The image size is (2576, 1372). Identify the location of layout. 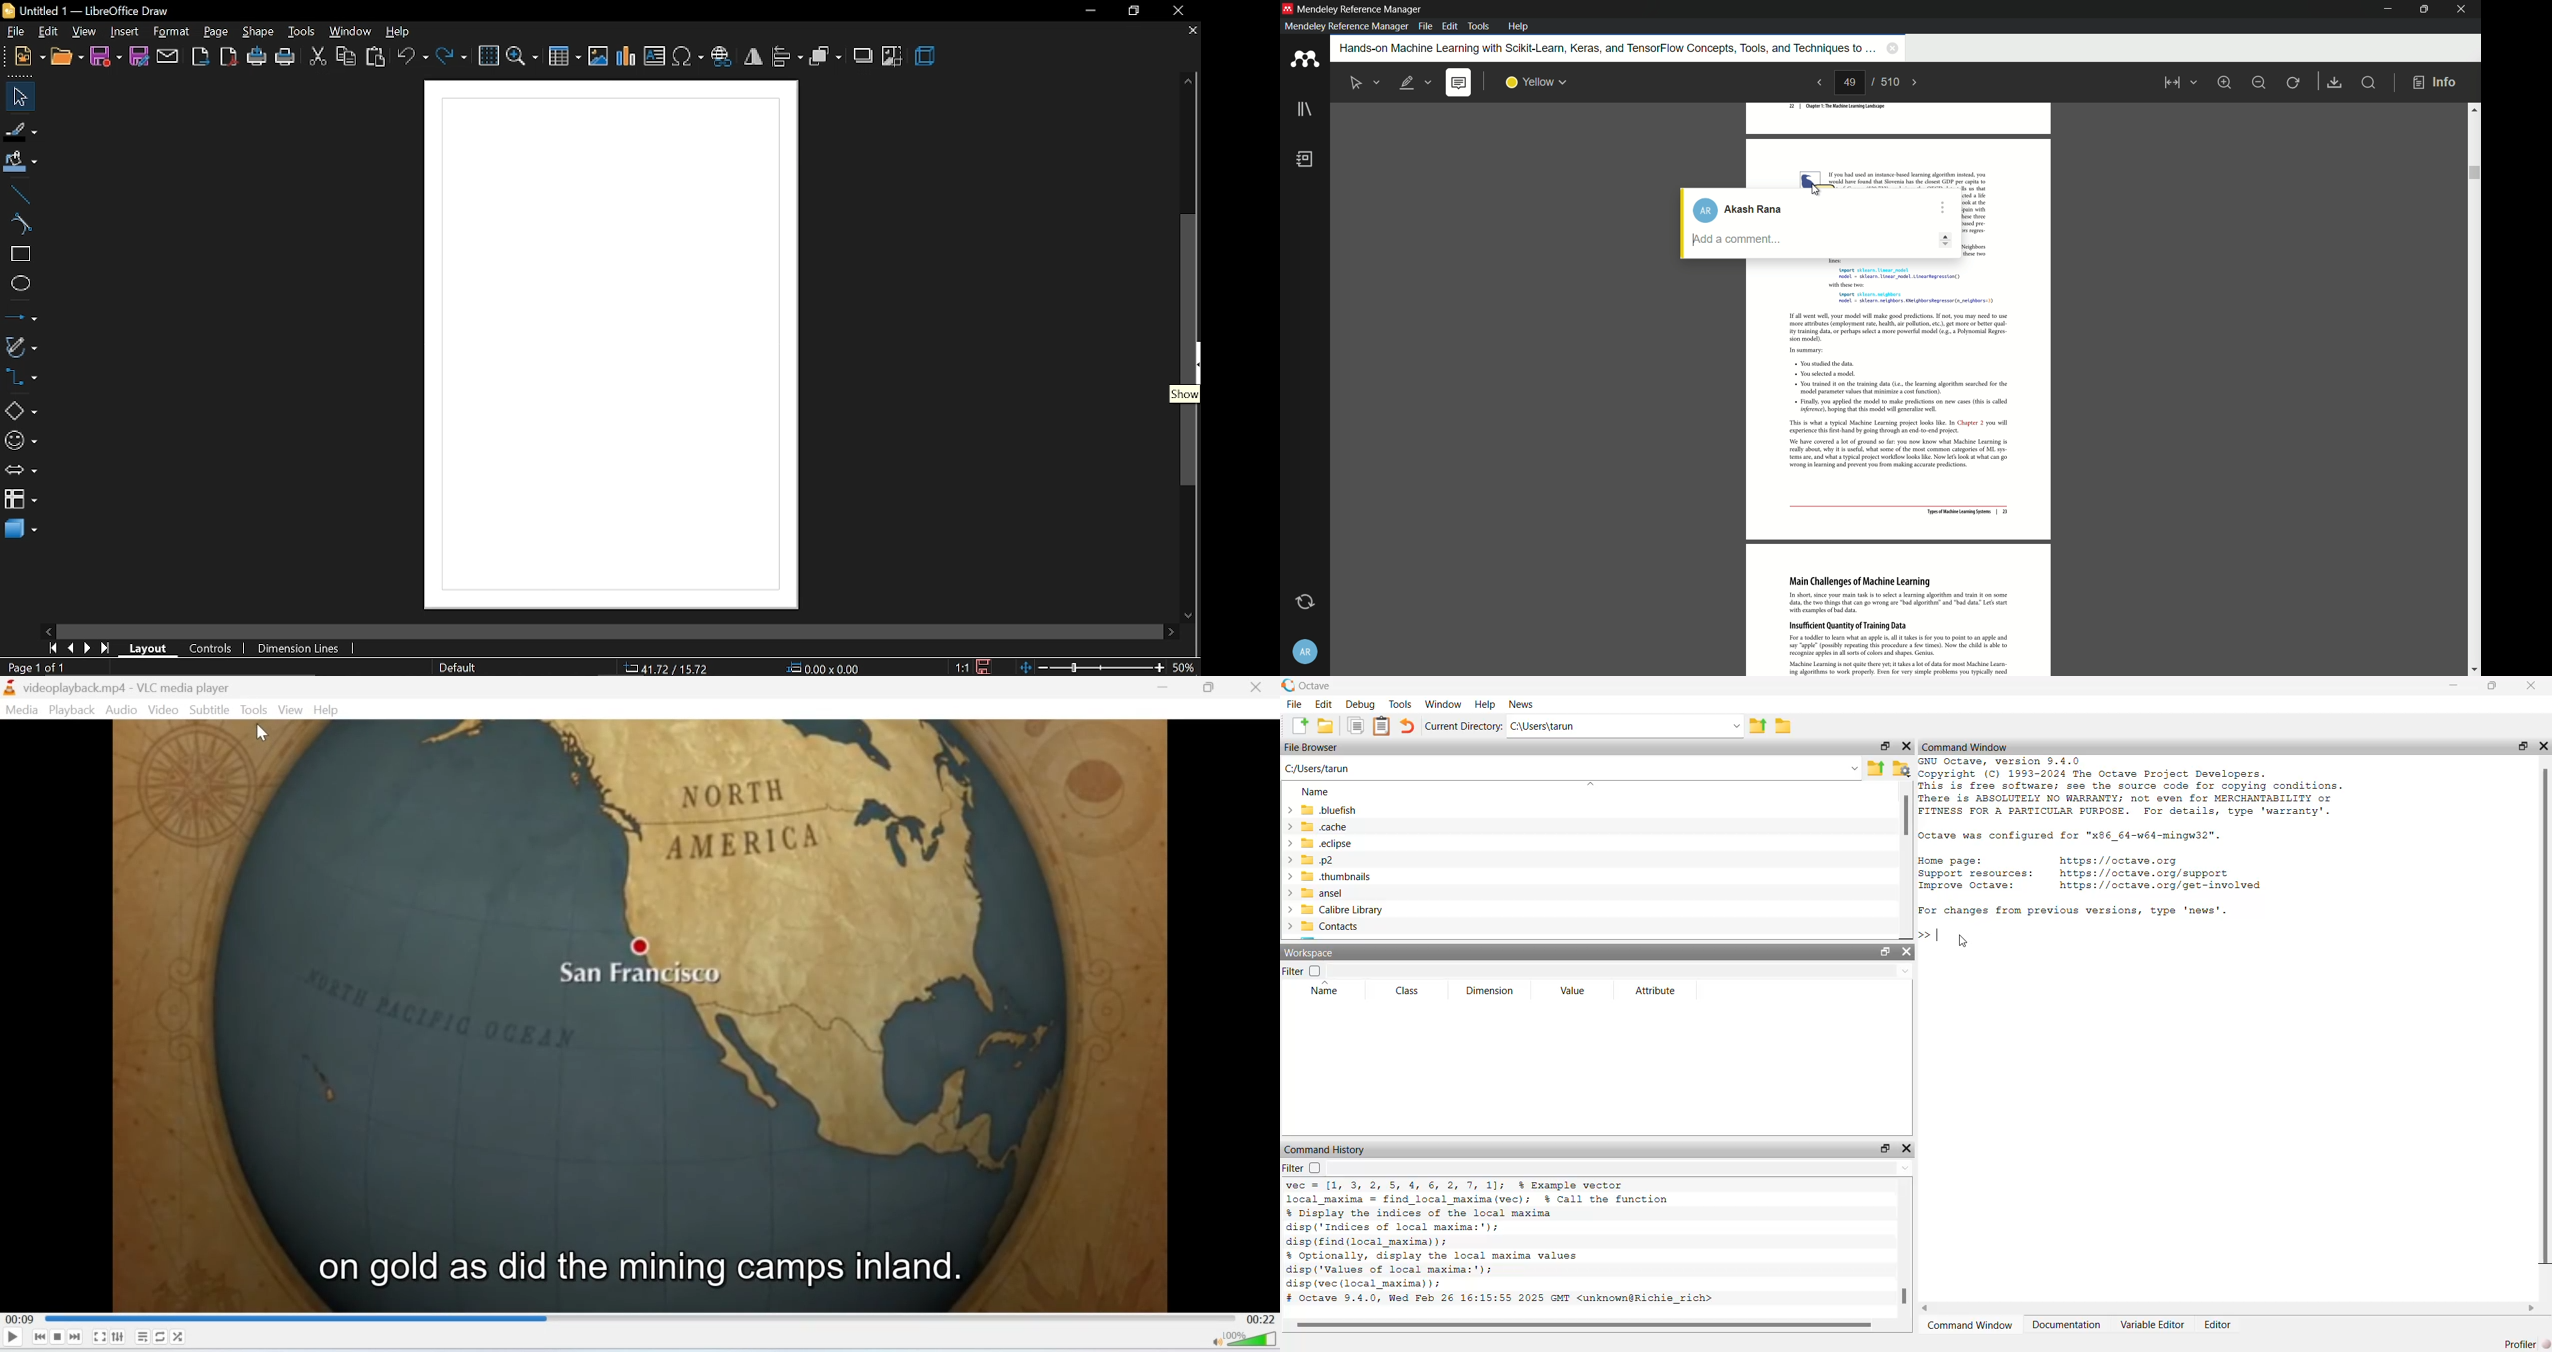
(151, 650).